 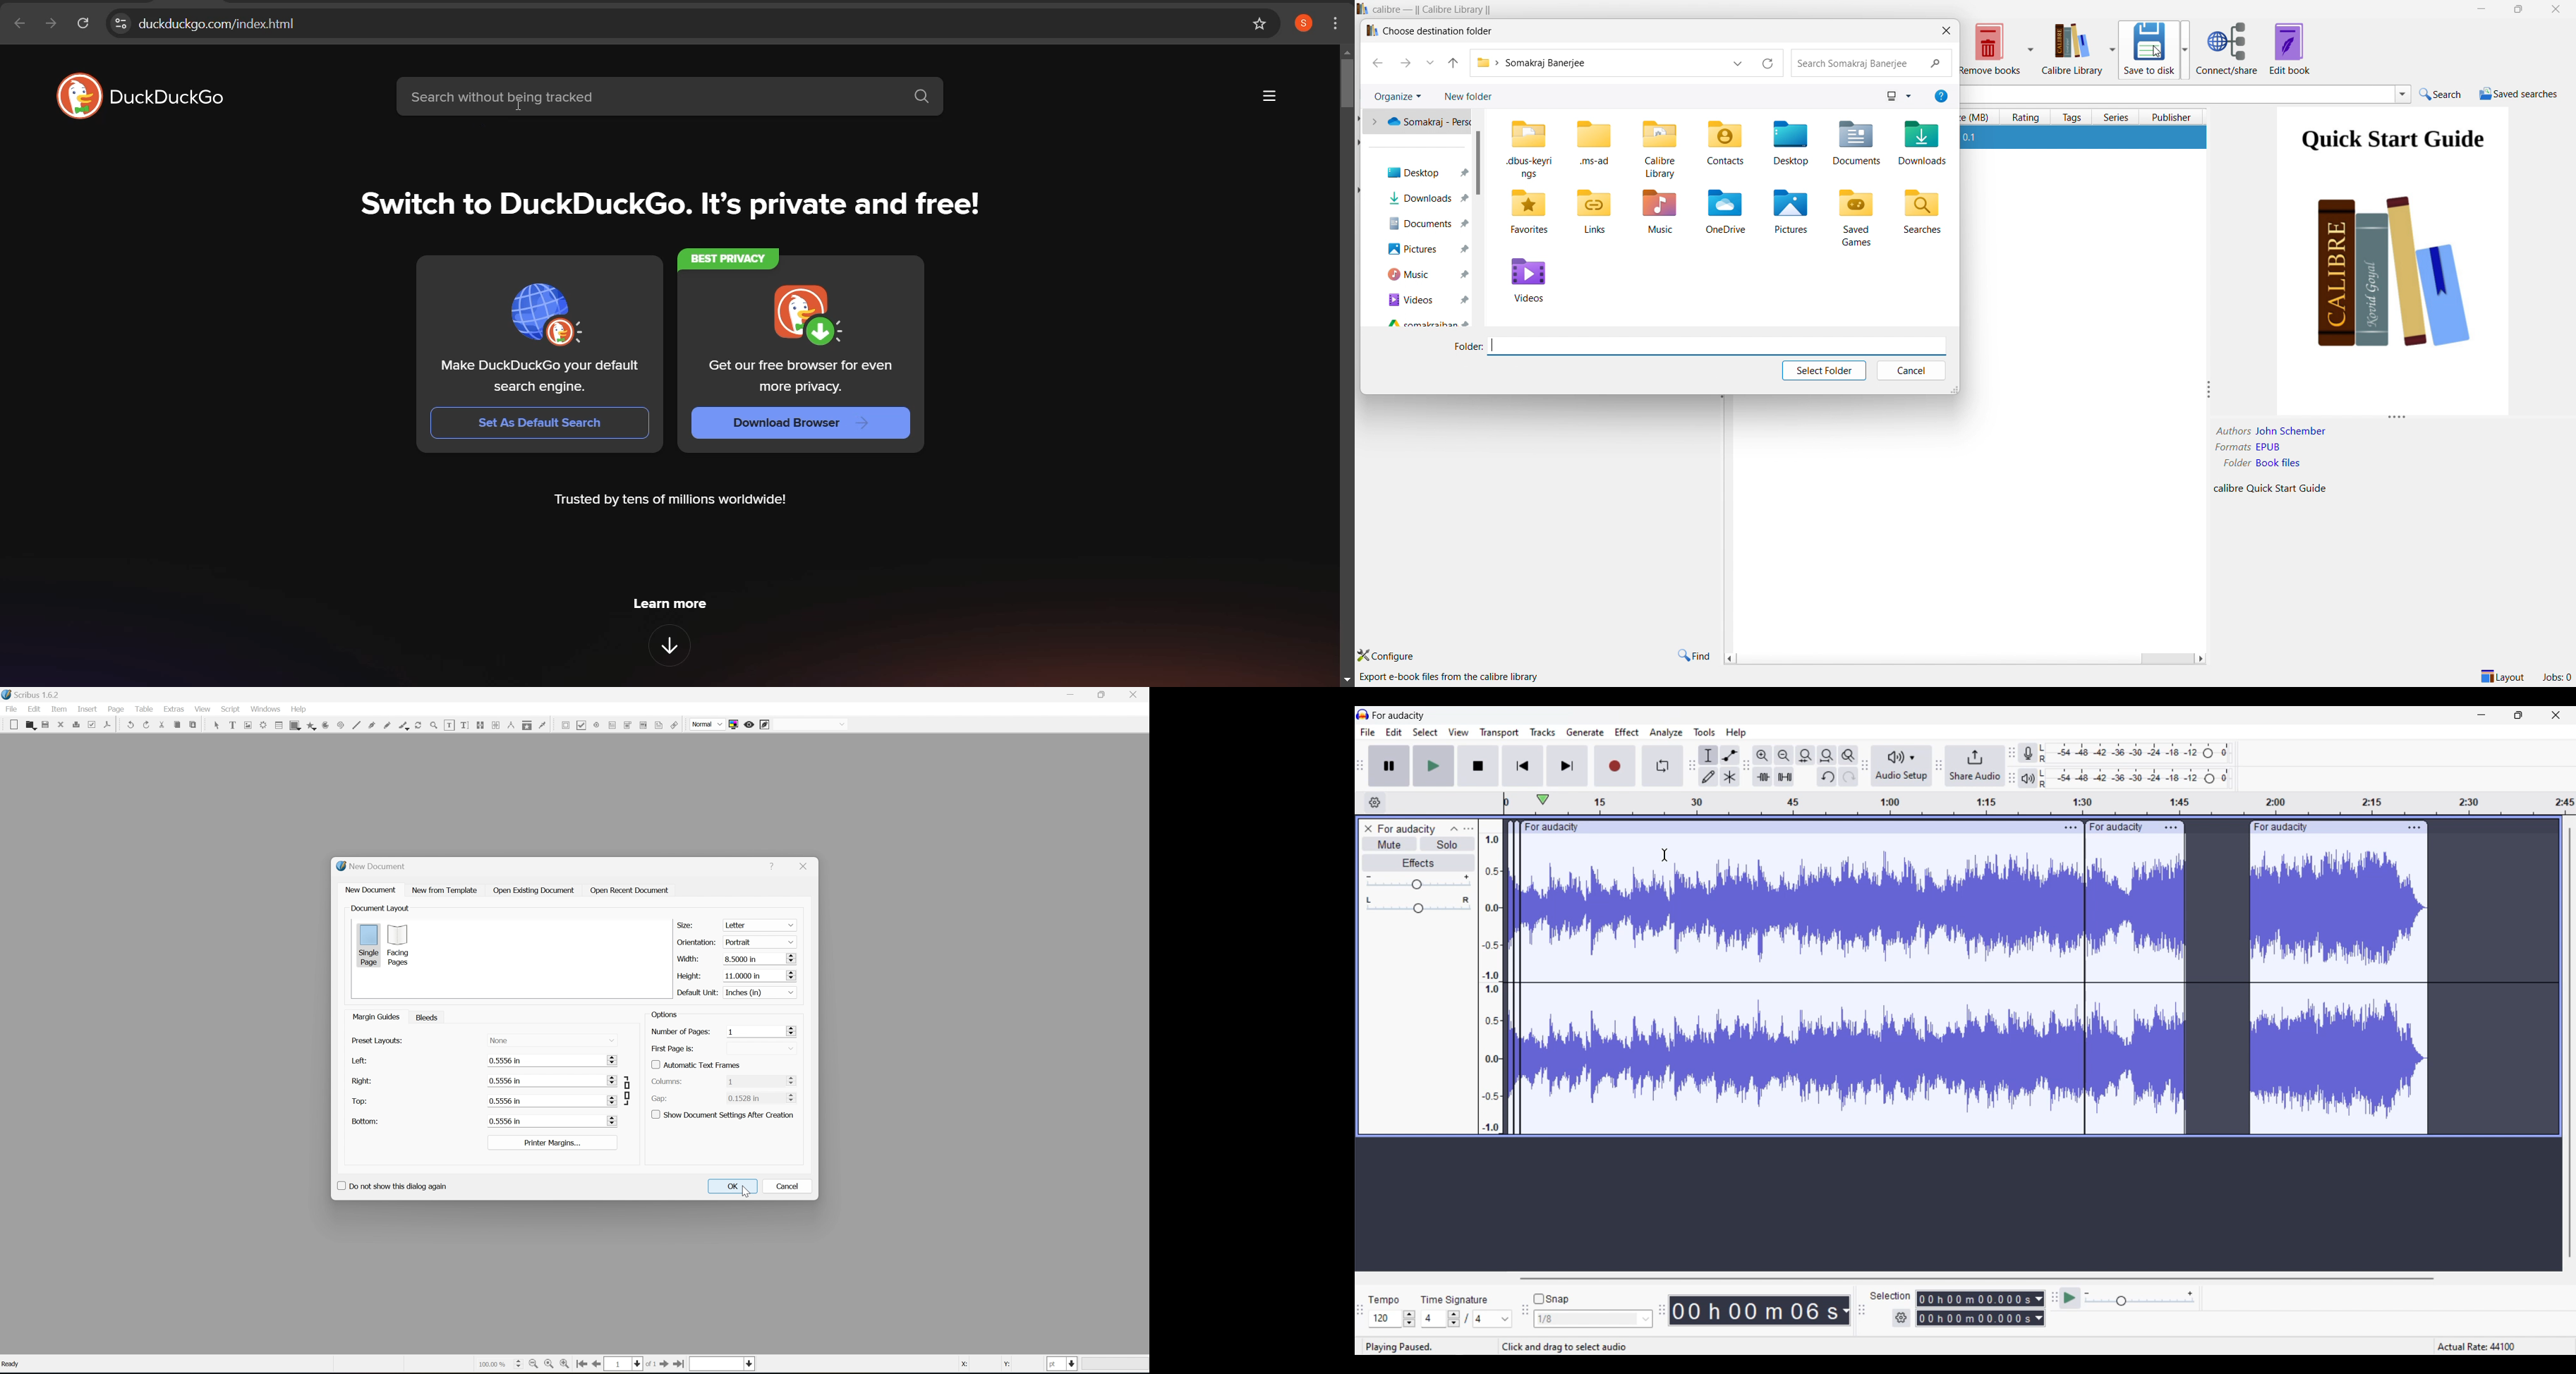 What do you see at coordinates (1763, 777) in the screenshot?
I see `trim audio outside selection` at bounding box center [1763, 777].